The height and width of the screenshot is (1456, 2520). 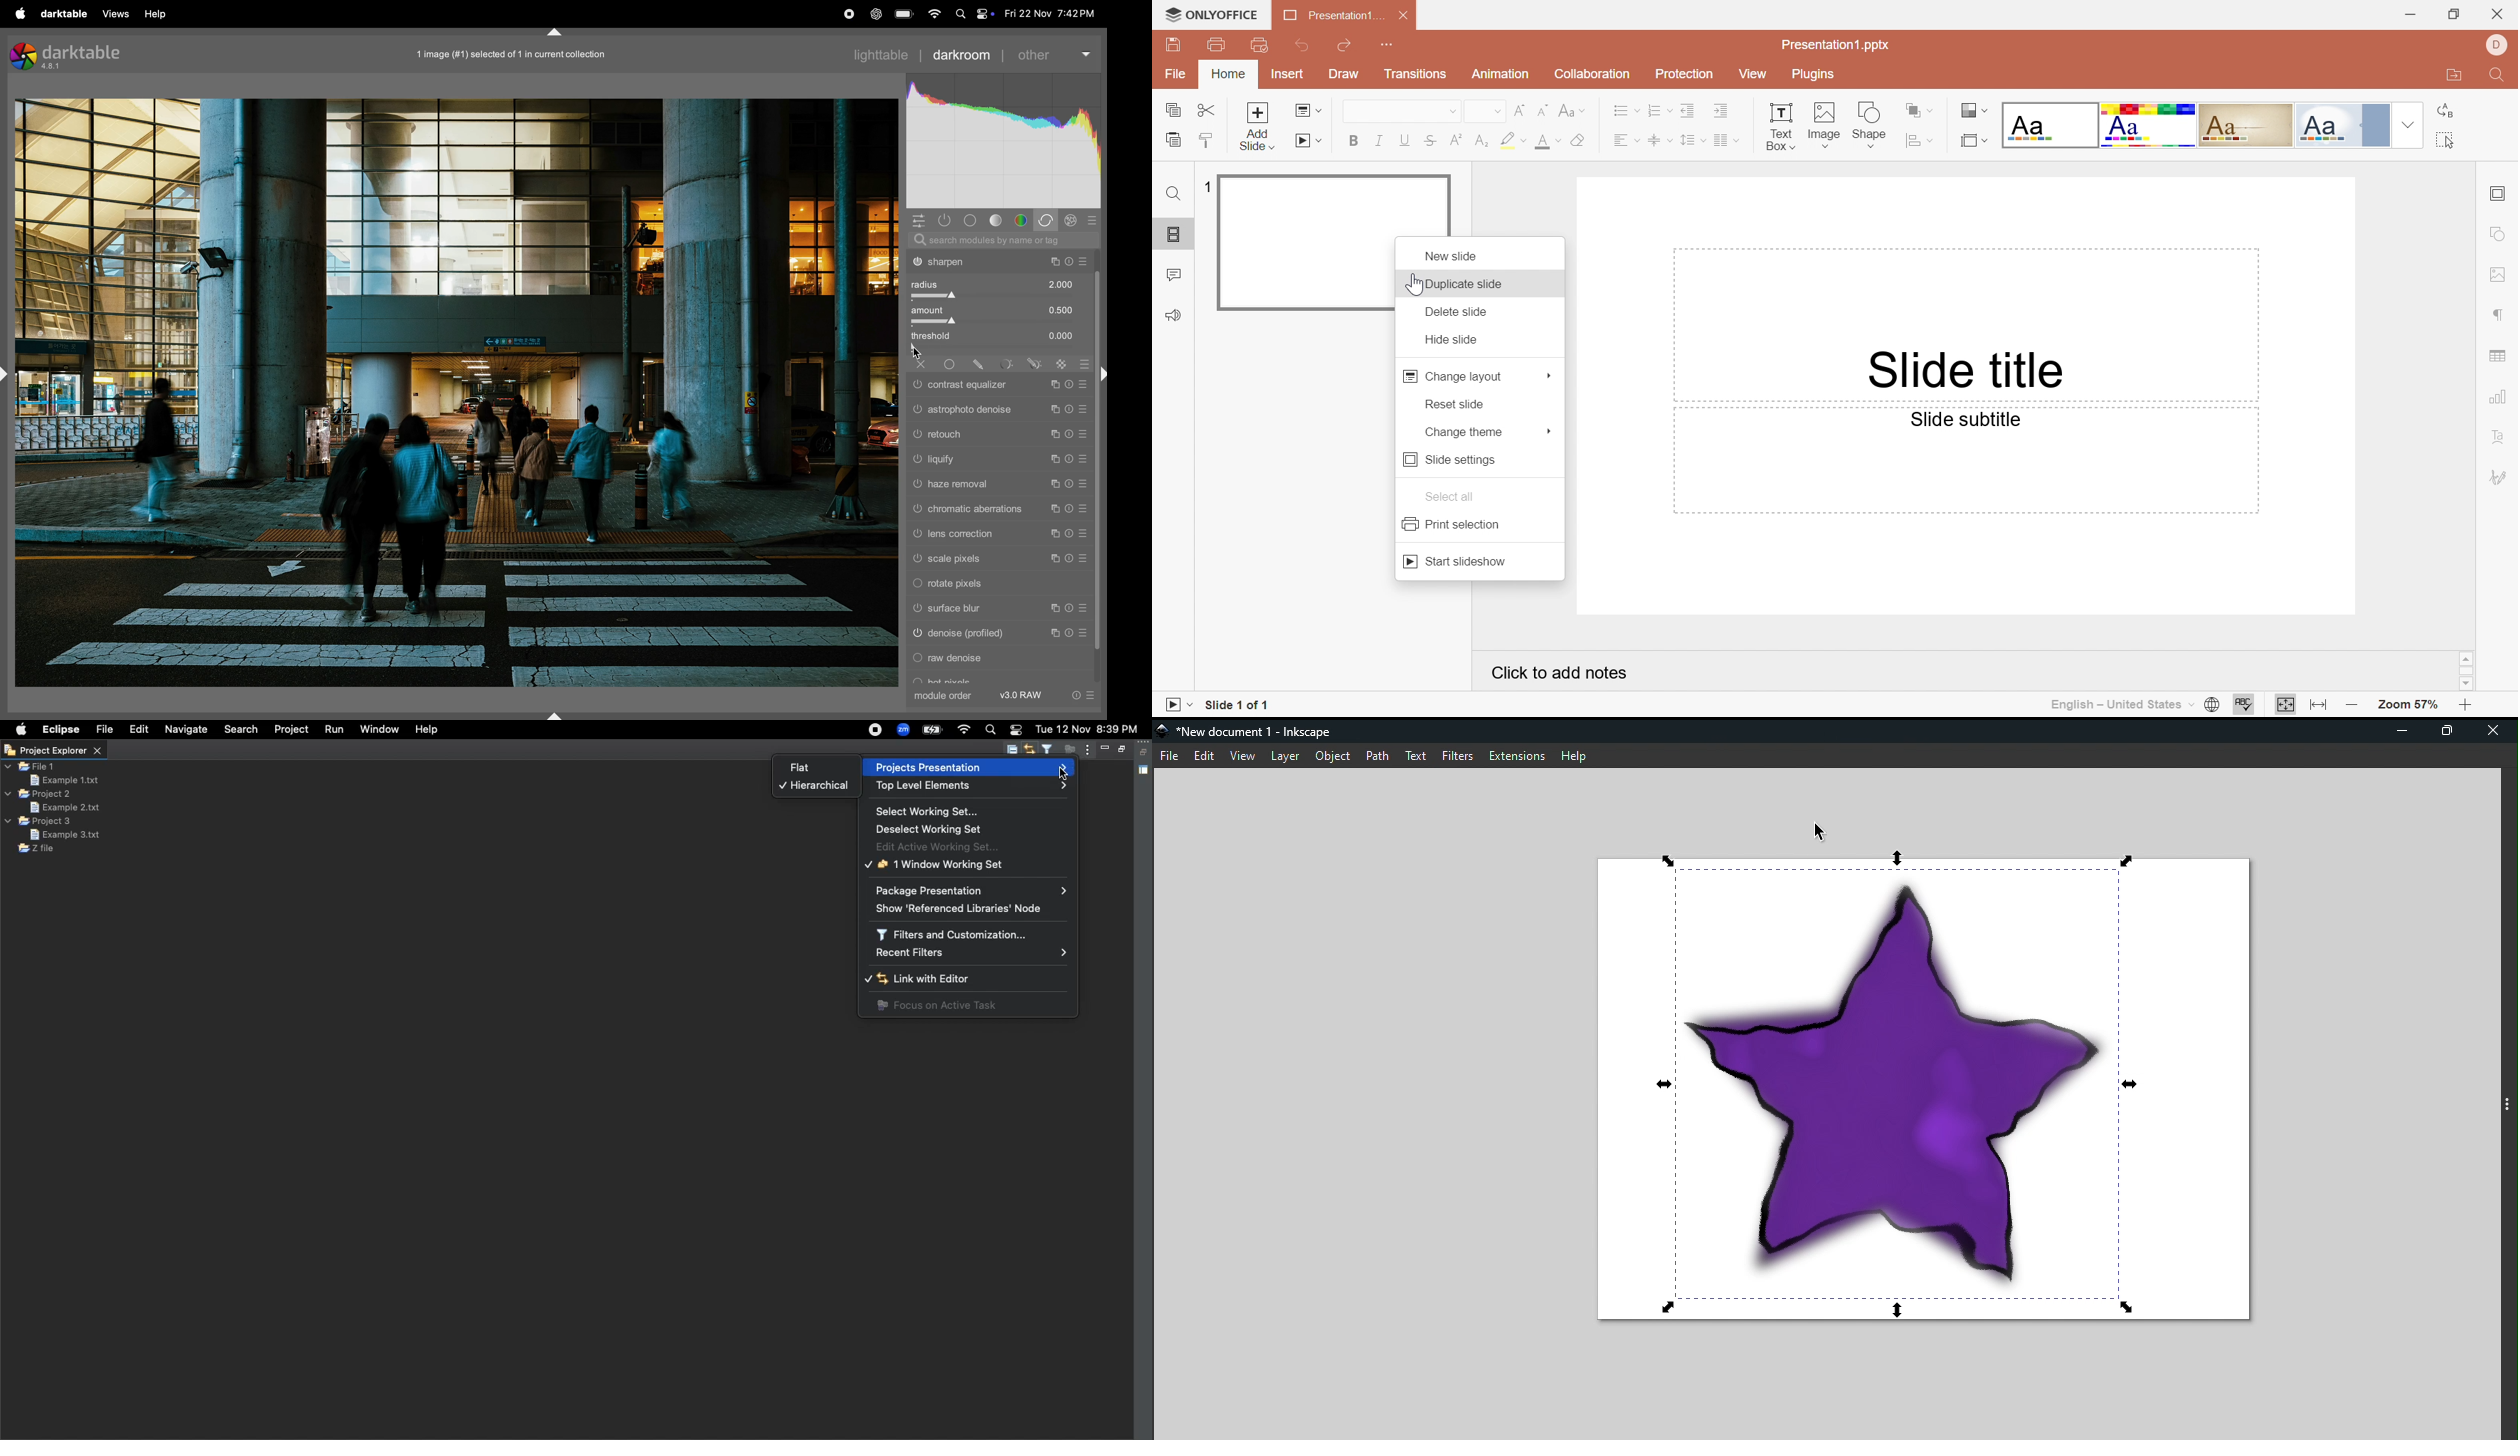 I want to click on parametric mask, so click(x=1002, y=363).